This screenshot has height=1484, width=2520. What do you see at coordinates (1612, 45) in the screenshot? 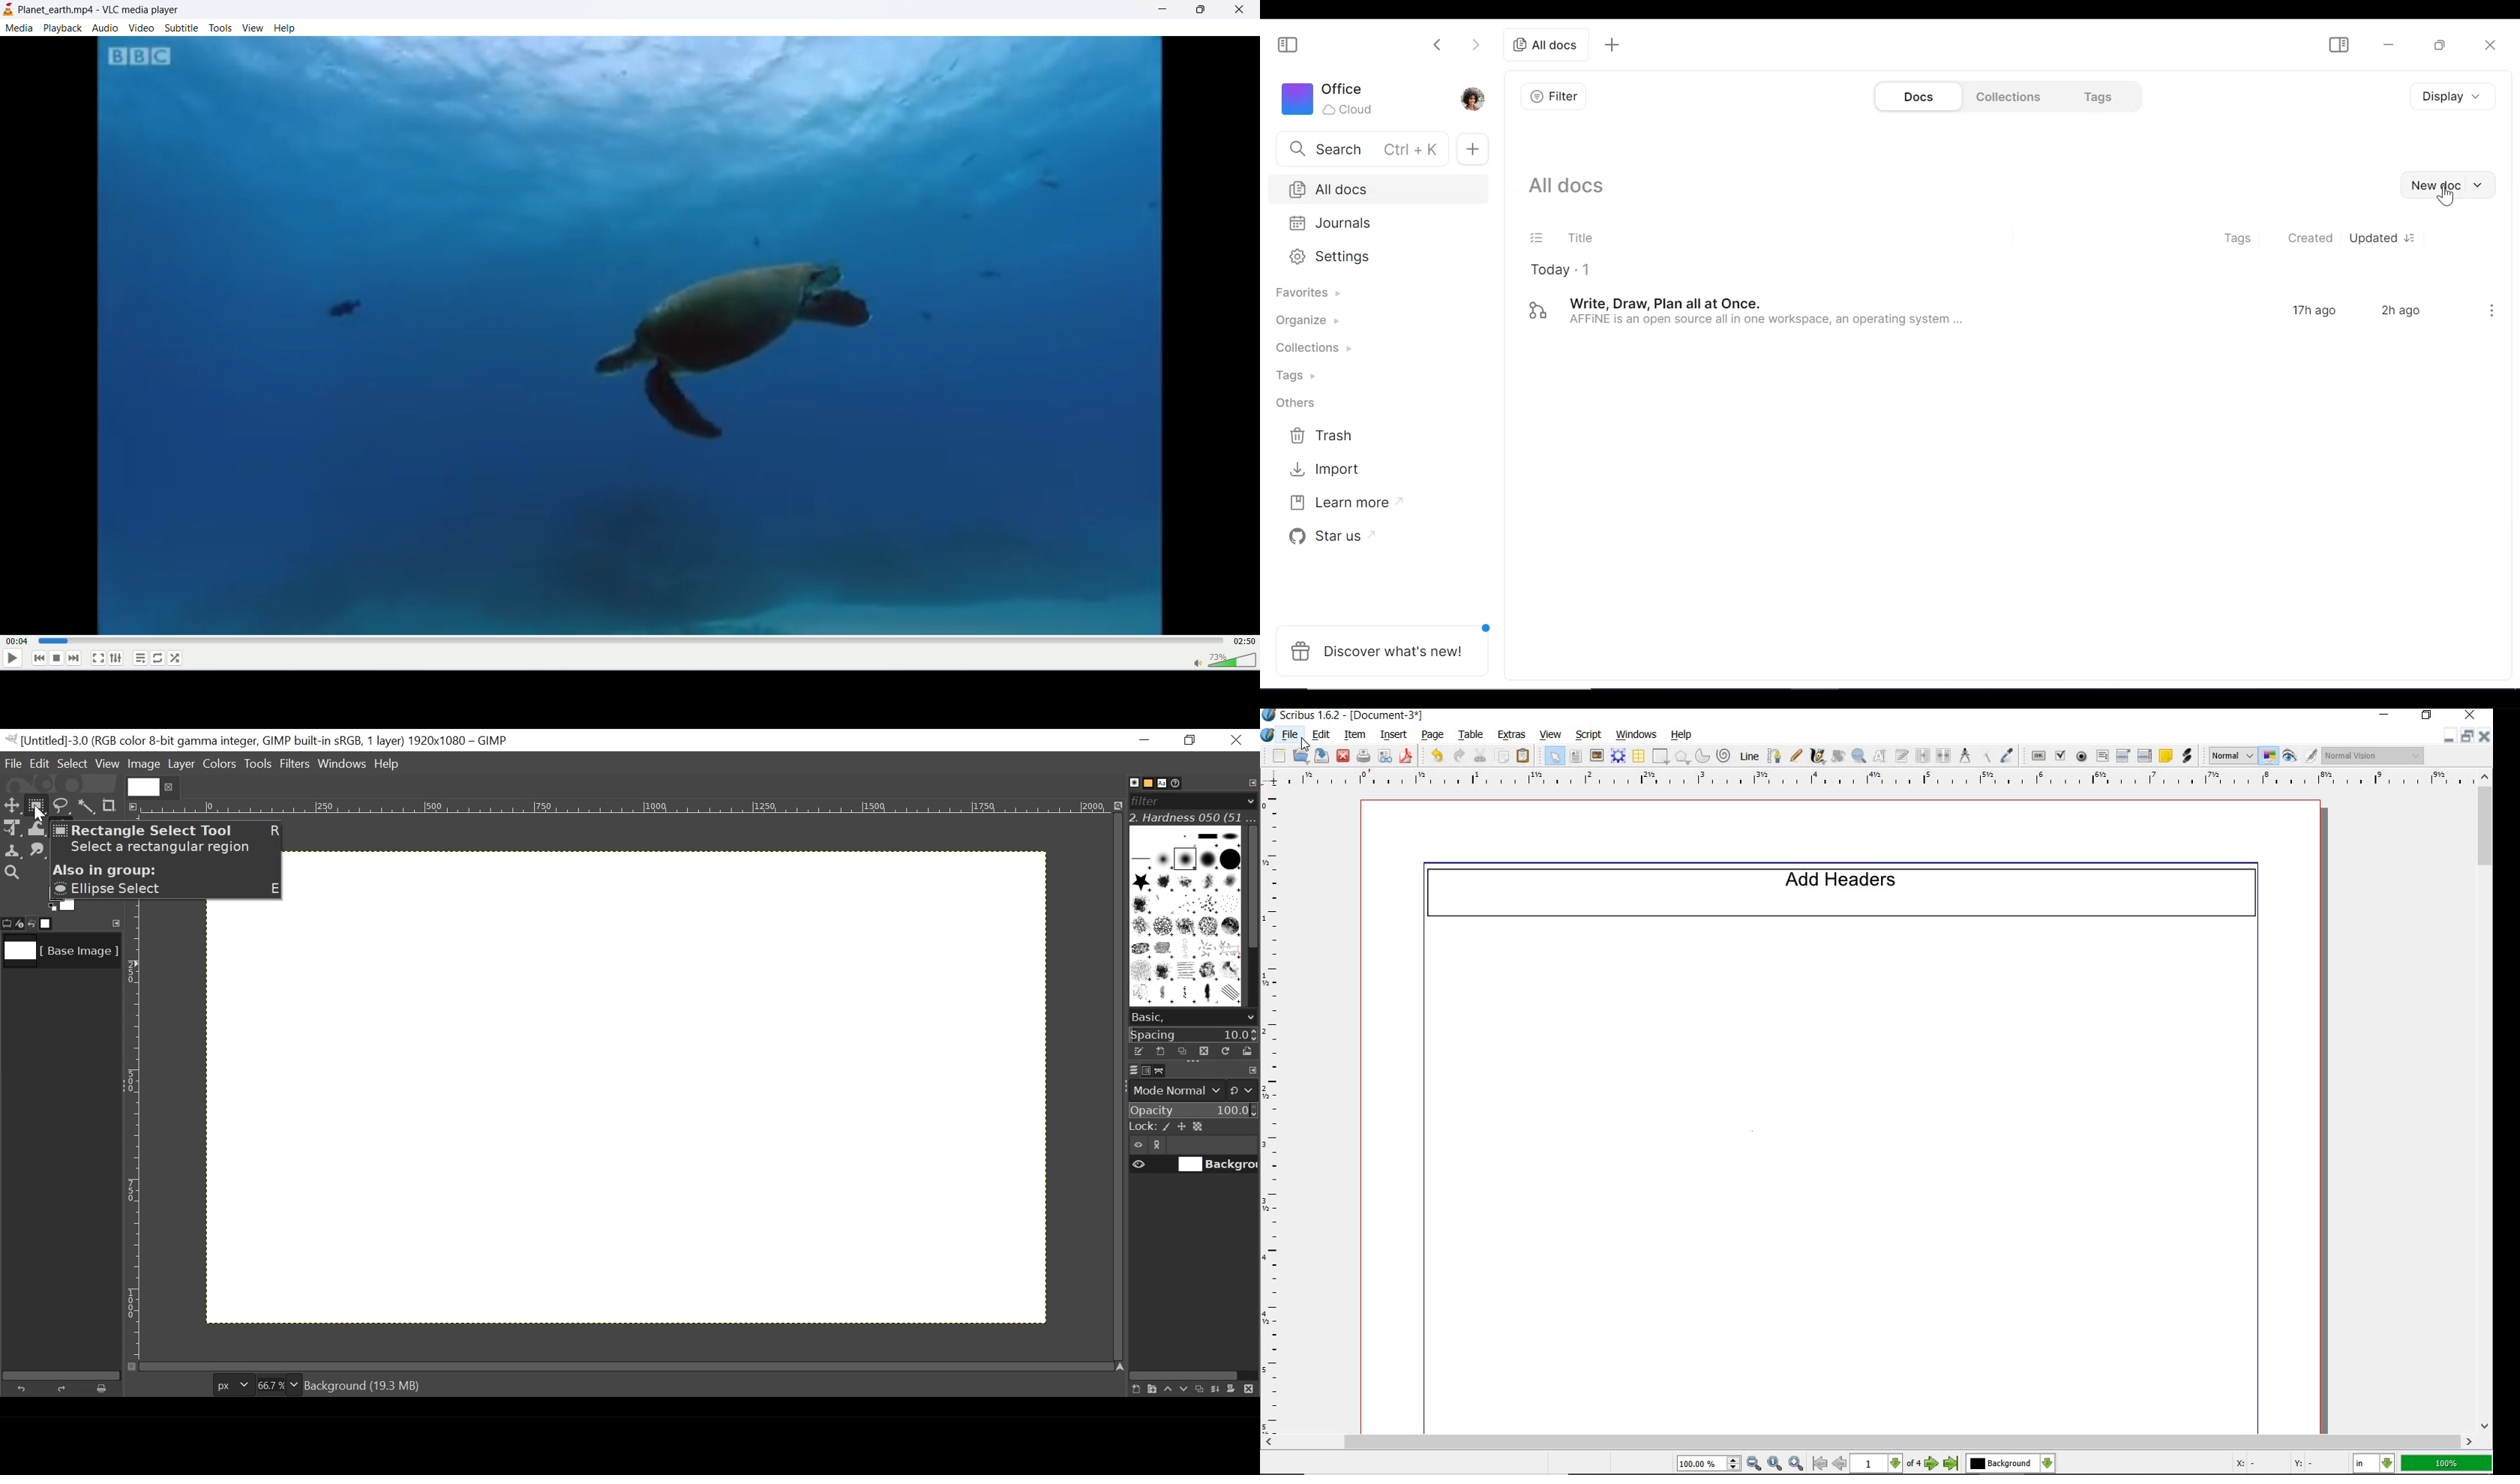
I see `Add new tab` at bounding box center [1612, 45].